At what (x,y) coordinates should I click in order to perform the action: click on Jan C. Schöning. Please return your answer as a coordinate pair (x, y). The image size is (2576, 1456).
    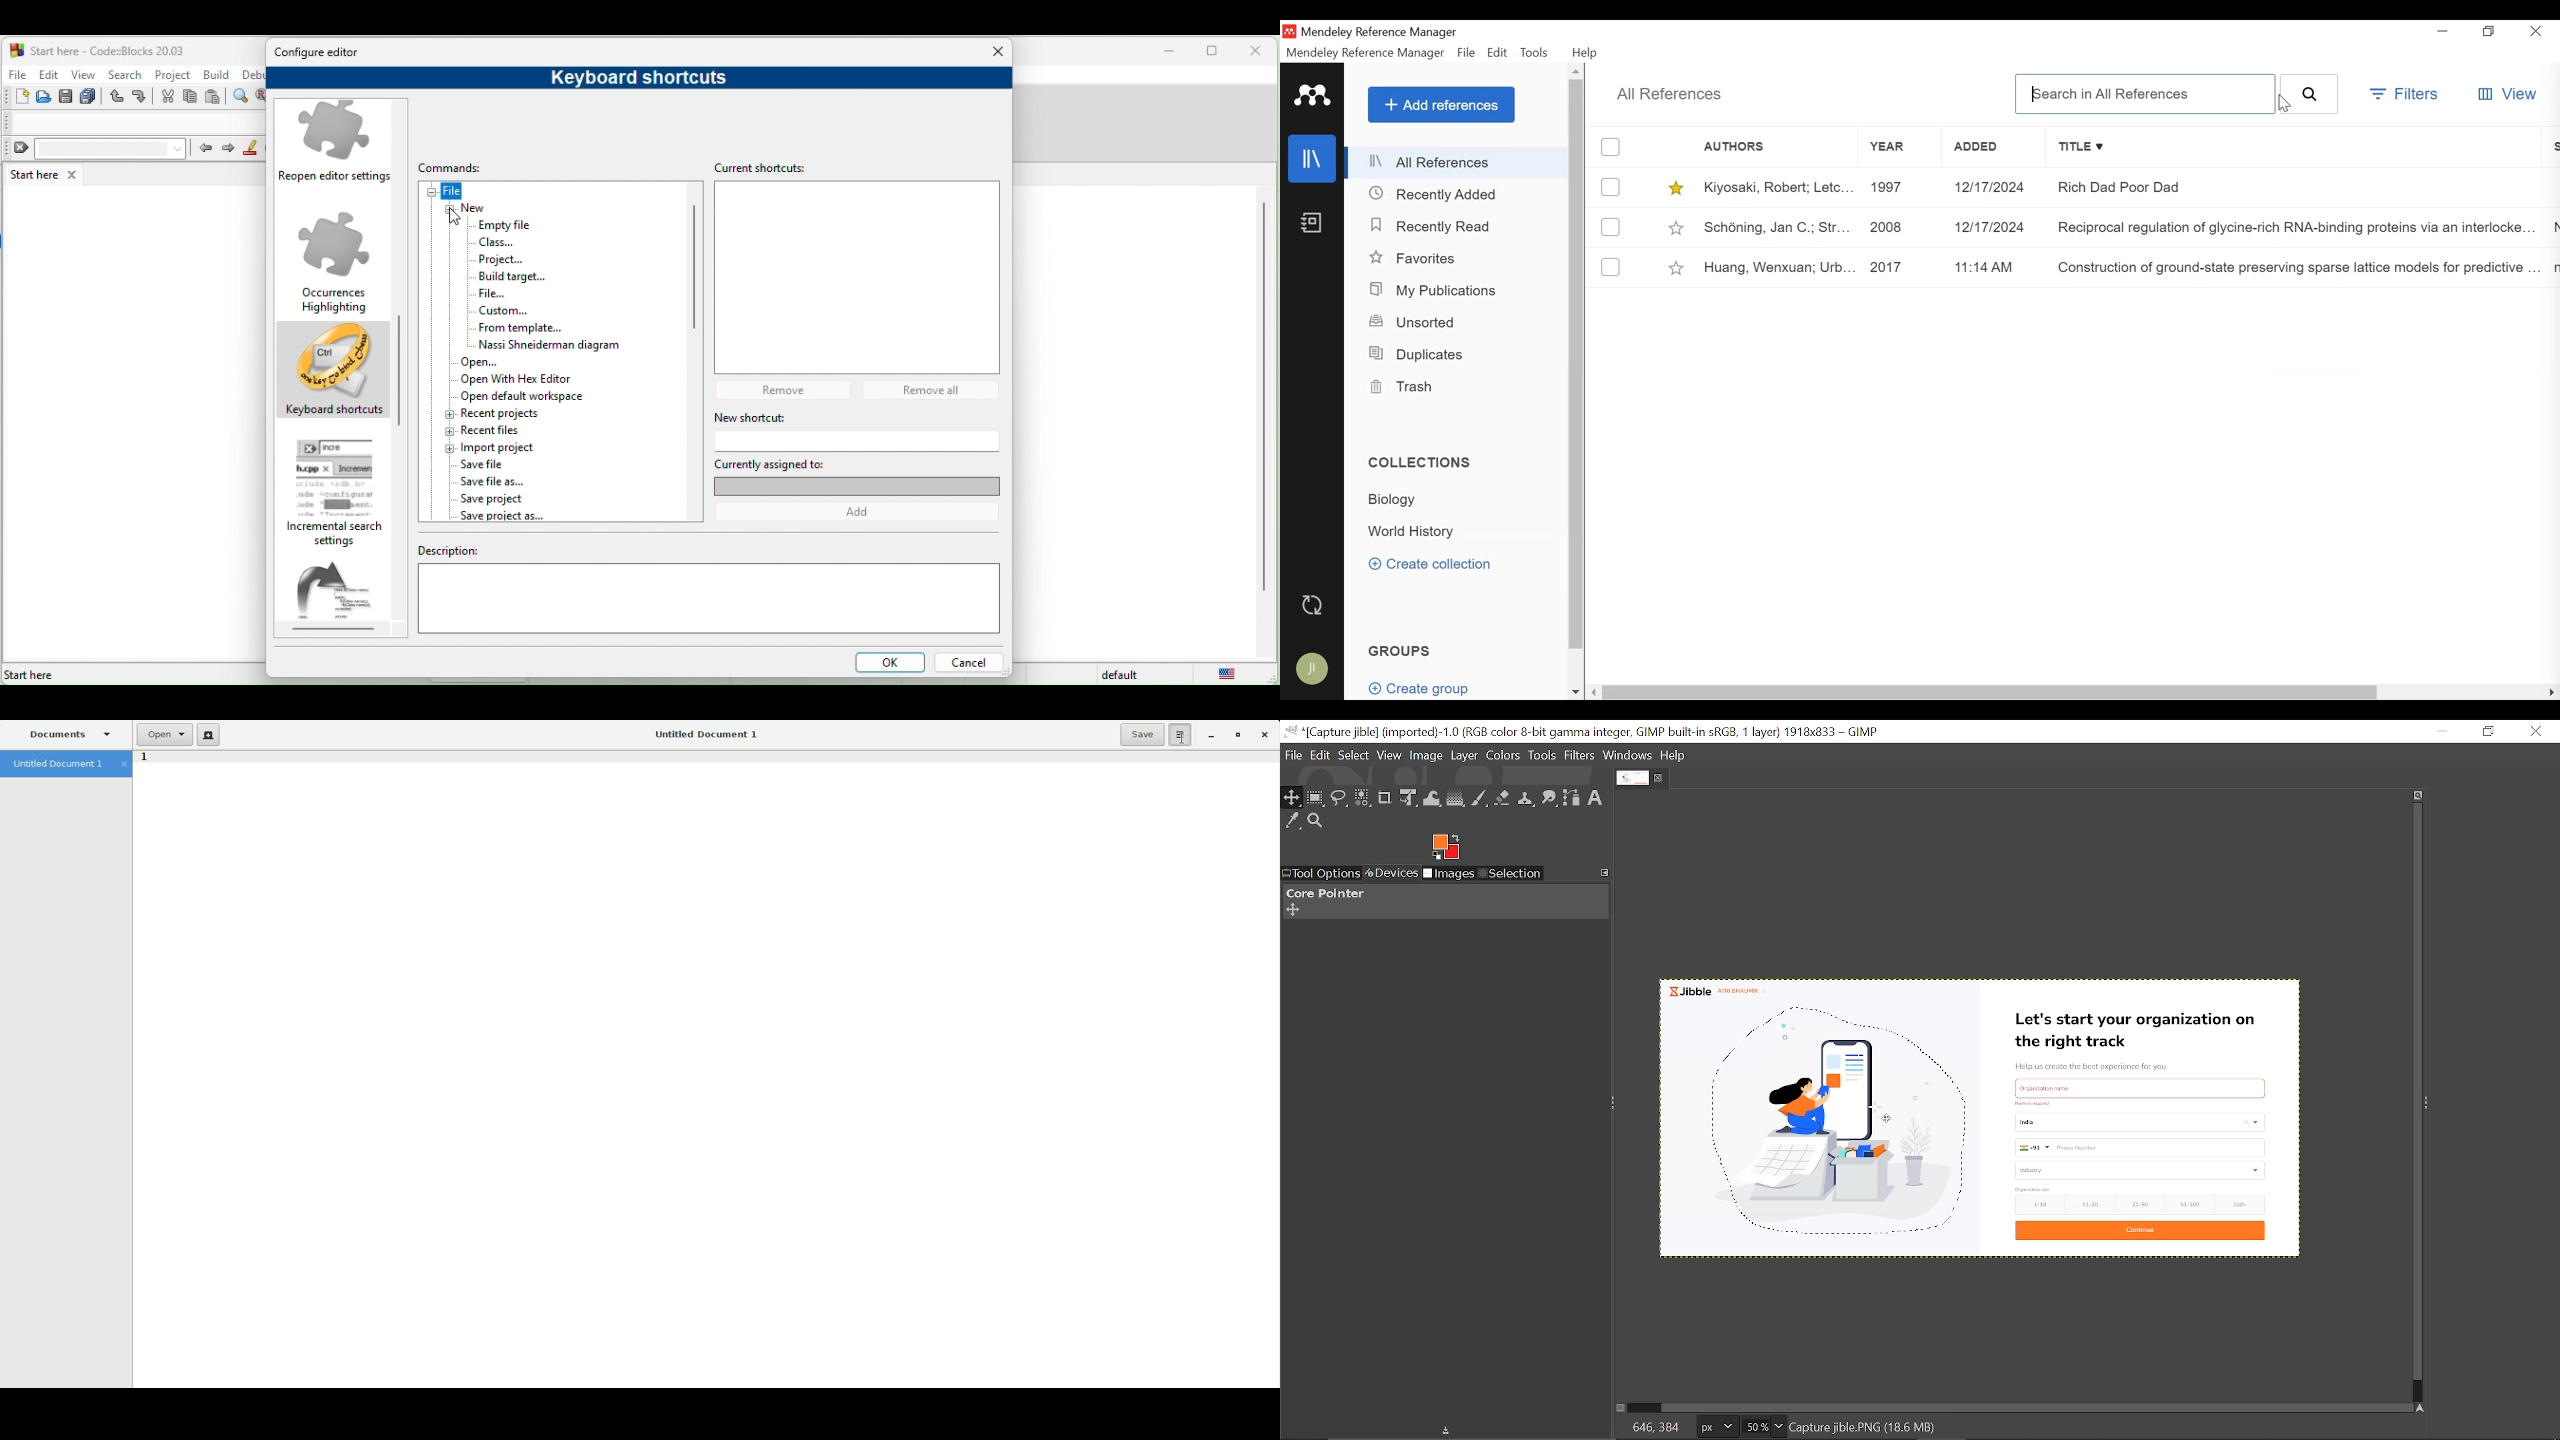
    Looking at the image, I should click on (1773, 226).